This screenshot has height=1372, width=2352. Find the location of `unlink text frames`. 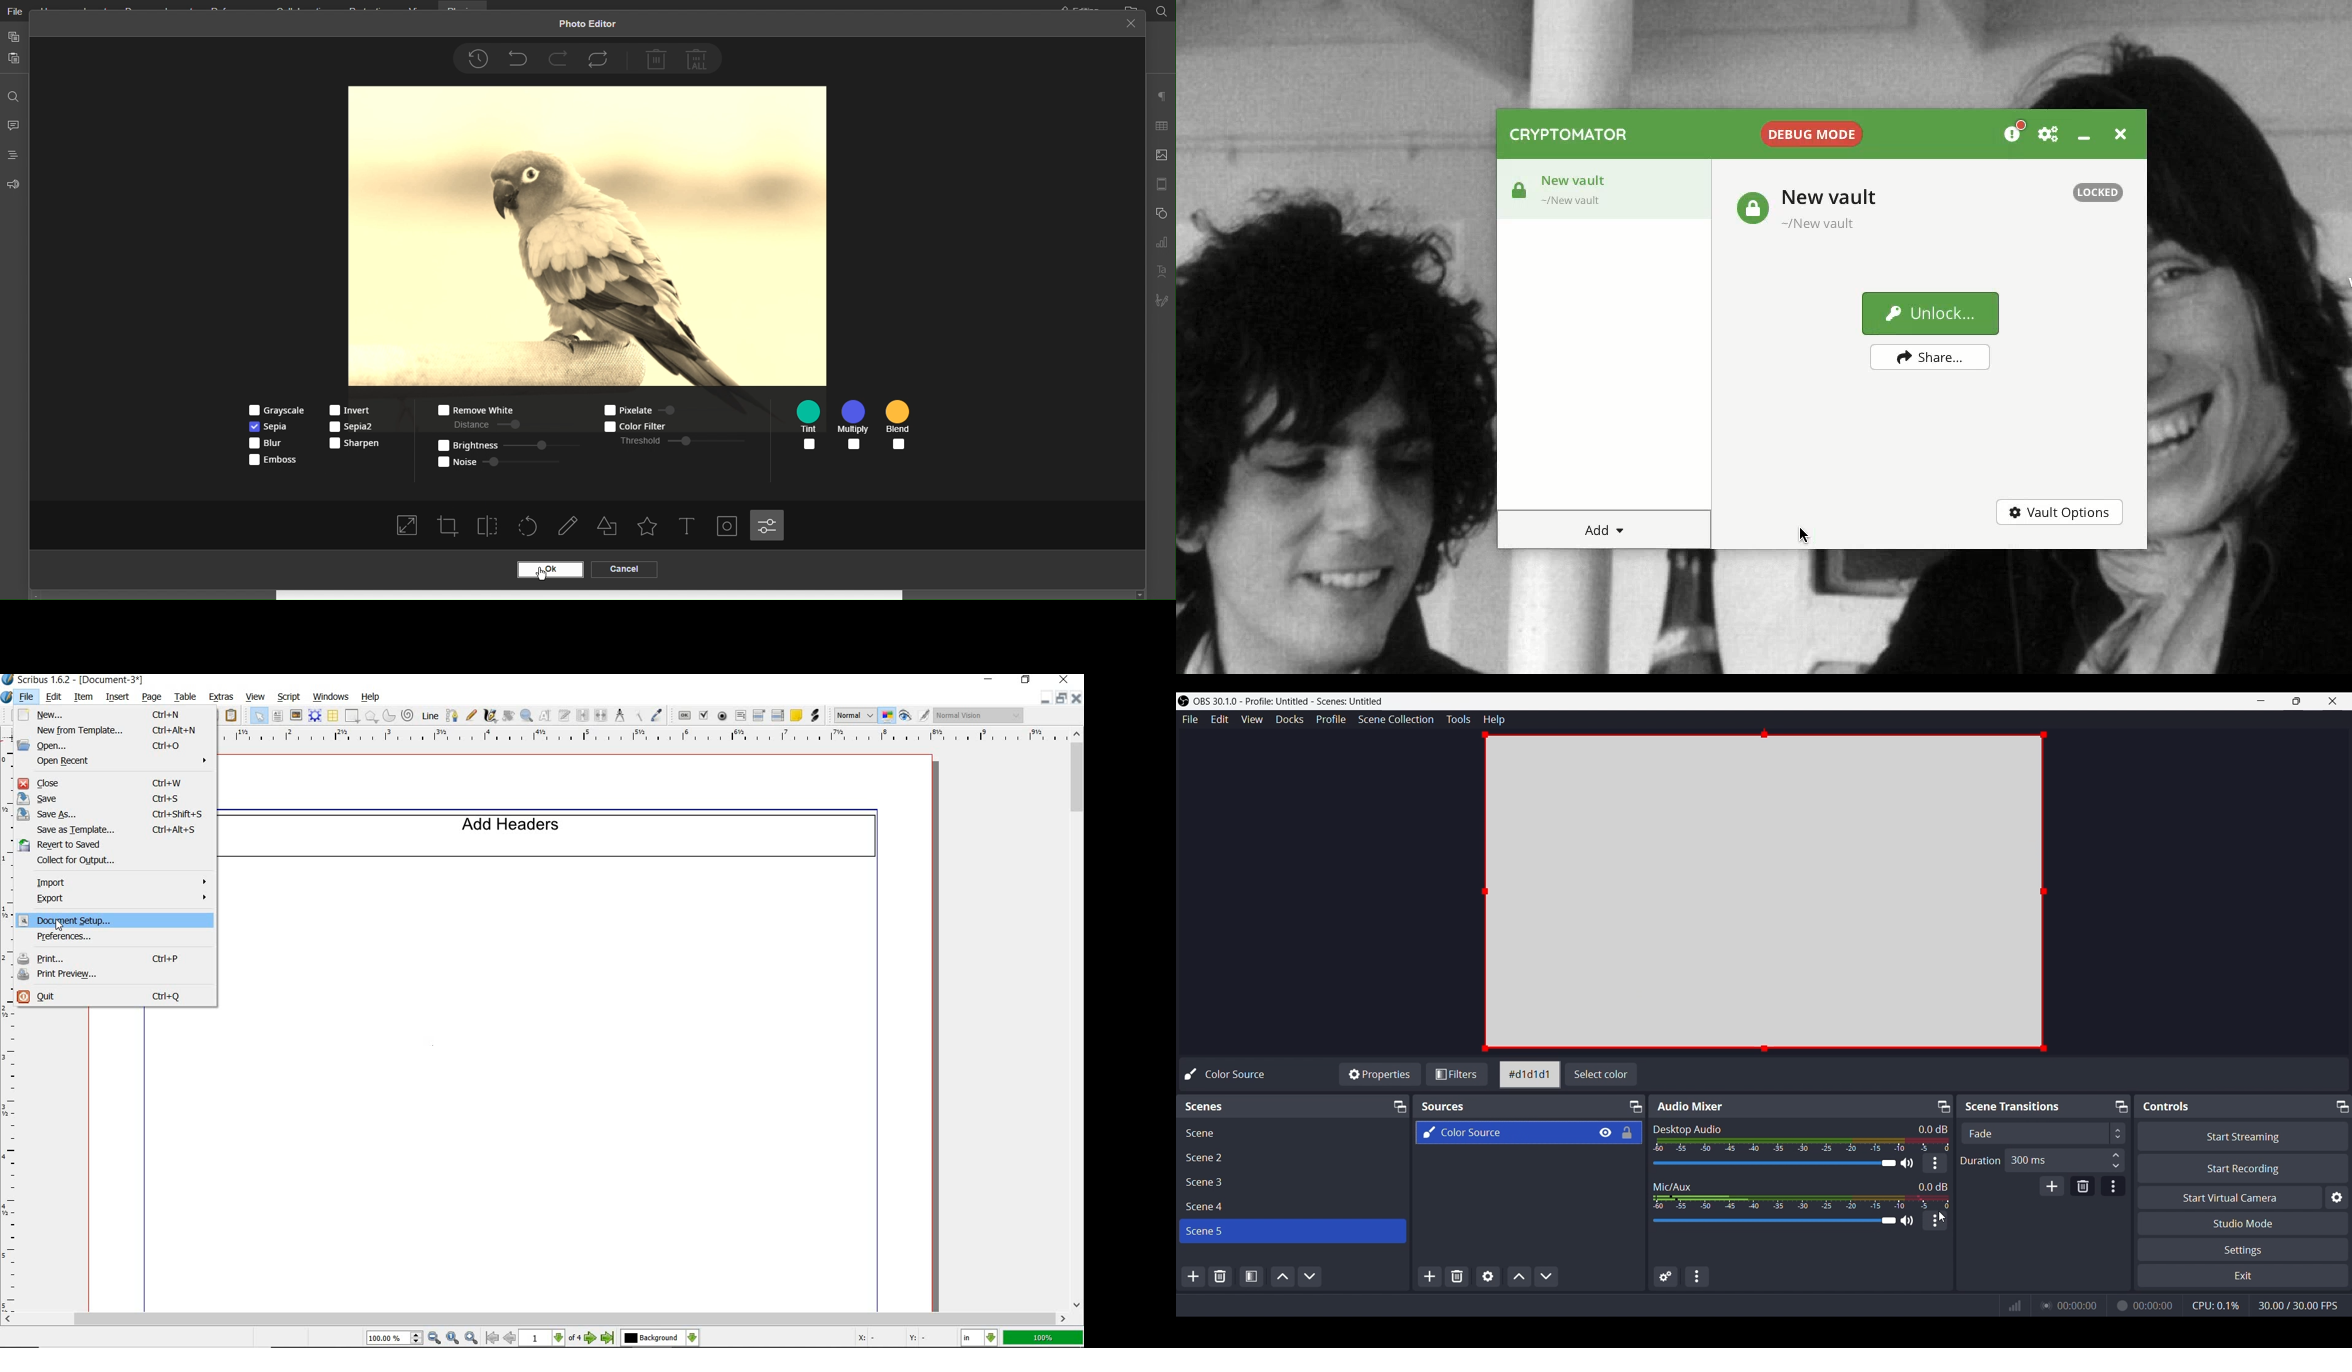

unlink text frames is located at coordinates (600, 715).